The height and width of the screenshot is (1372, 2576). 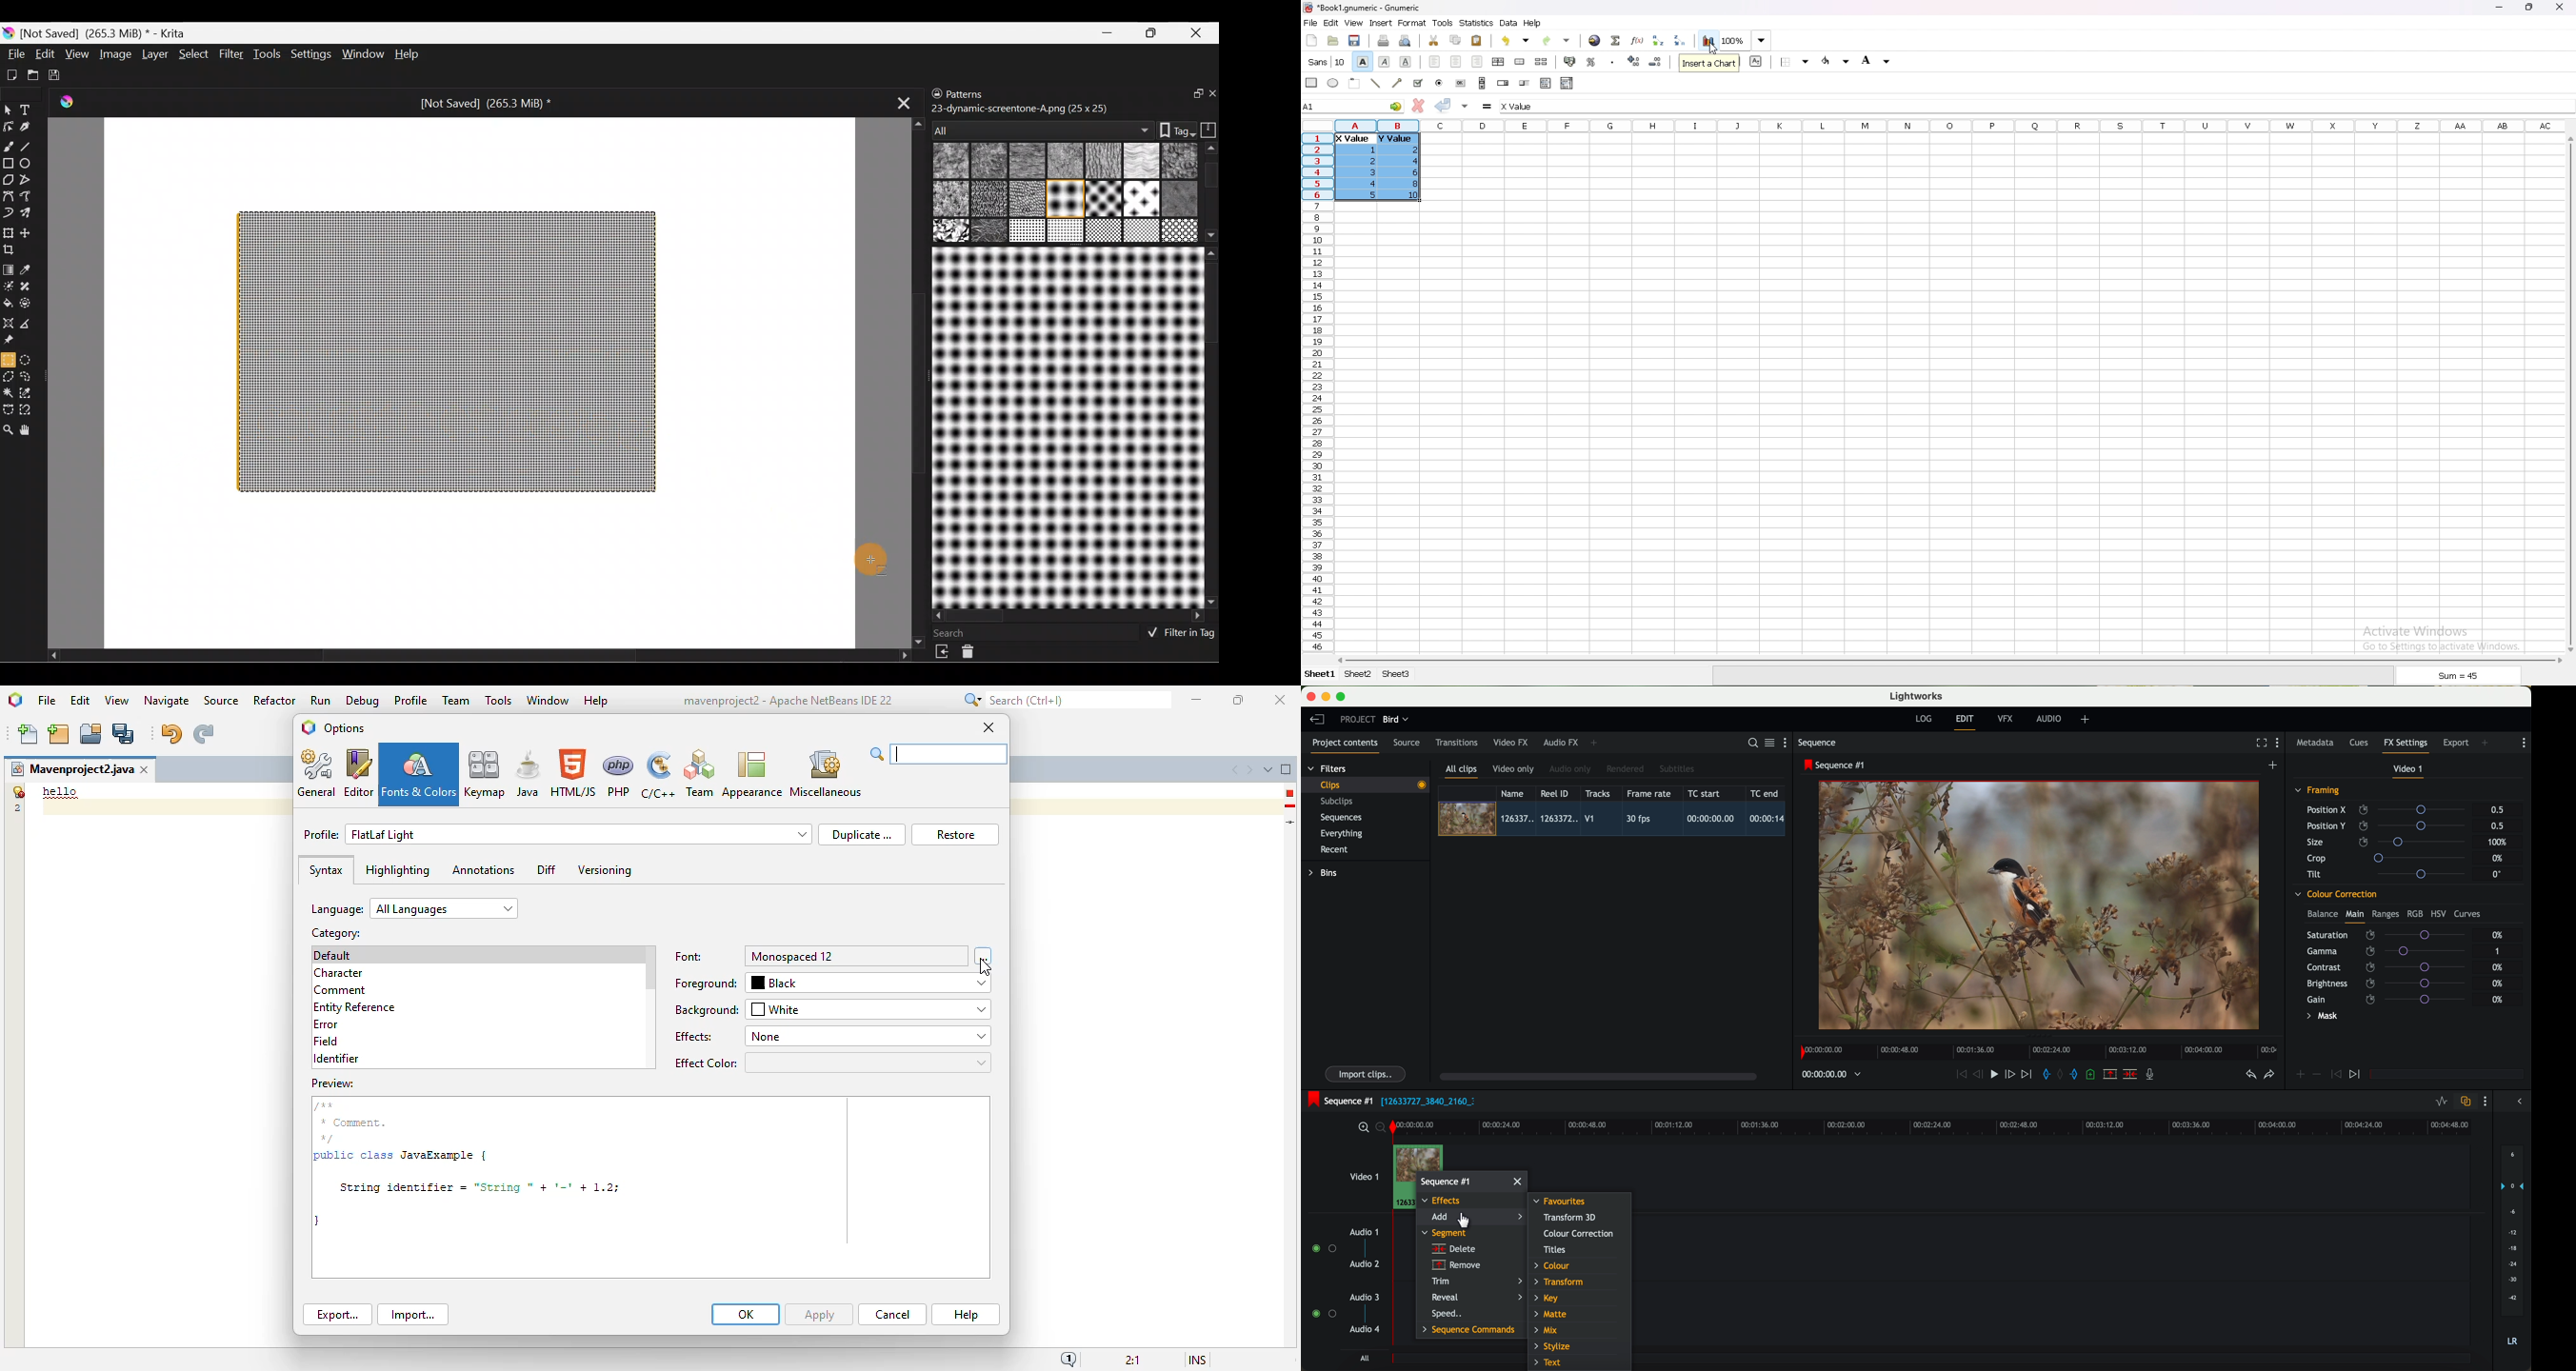 I want to click on remove the marked section, so click(x=2111, y=1074).